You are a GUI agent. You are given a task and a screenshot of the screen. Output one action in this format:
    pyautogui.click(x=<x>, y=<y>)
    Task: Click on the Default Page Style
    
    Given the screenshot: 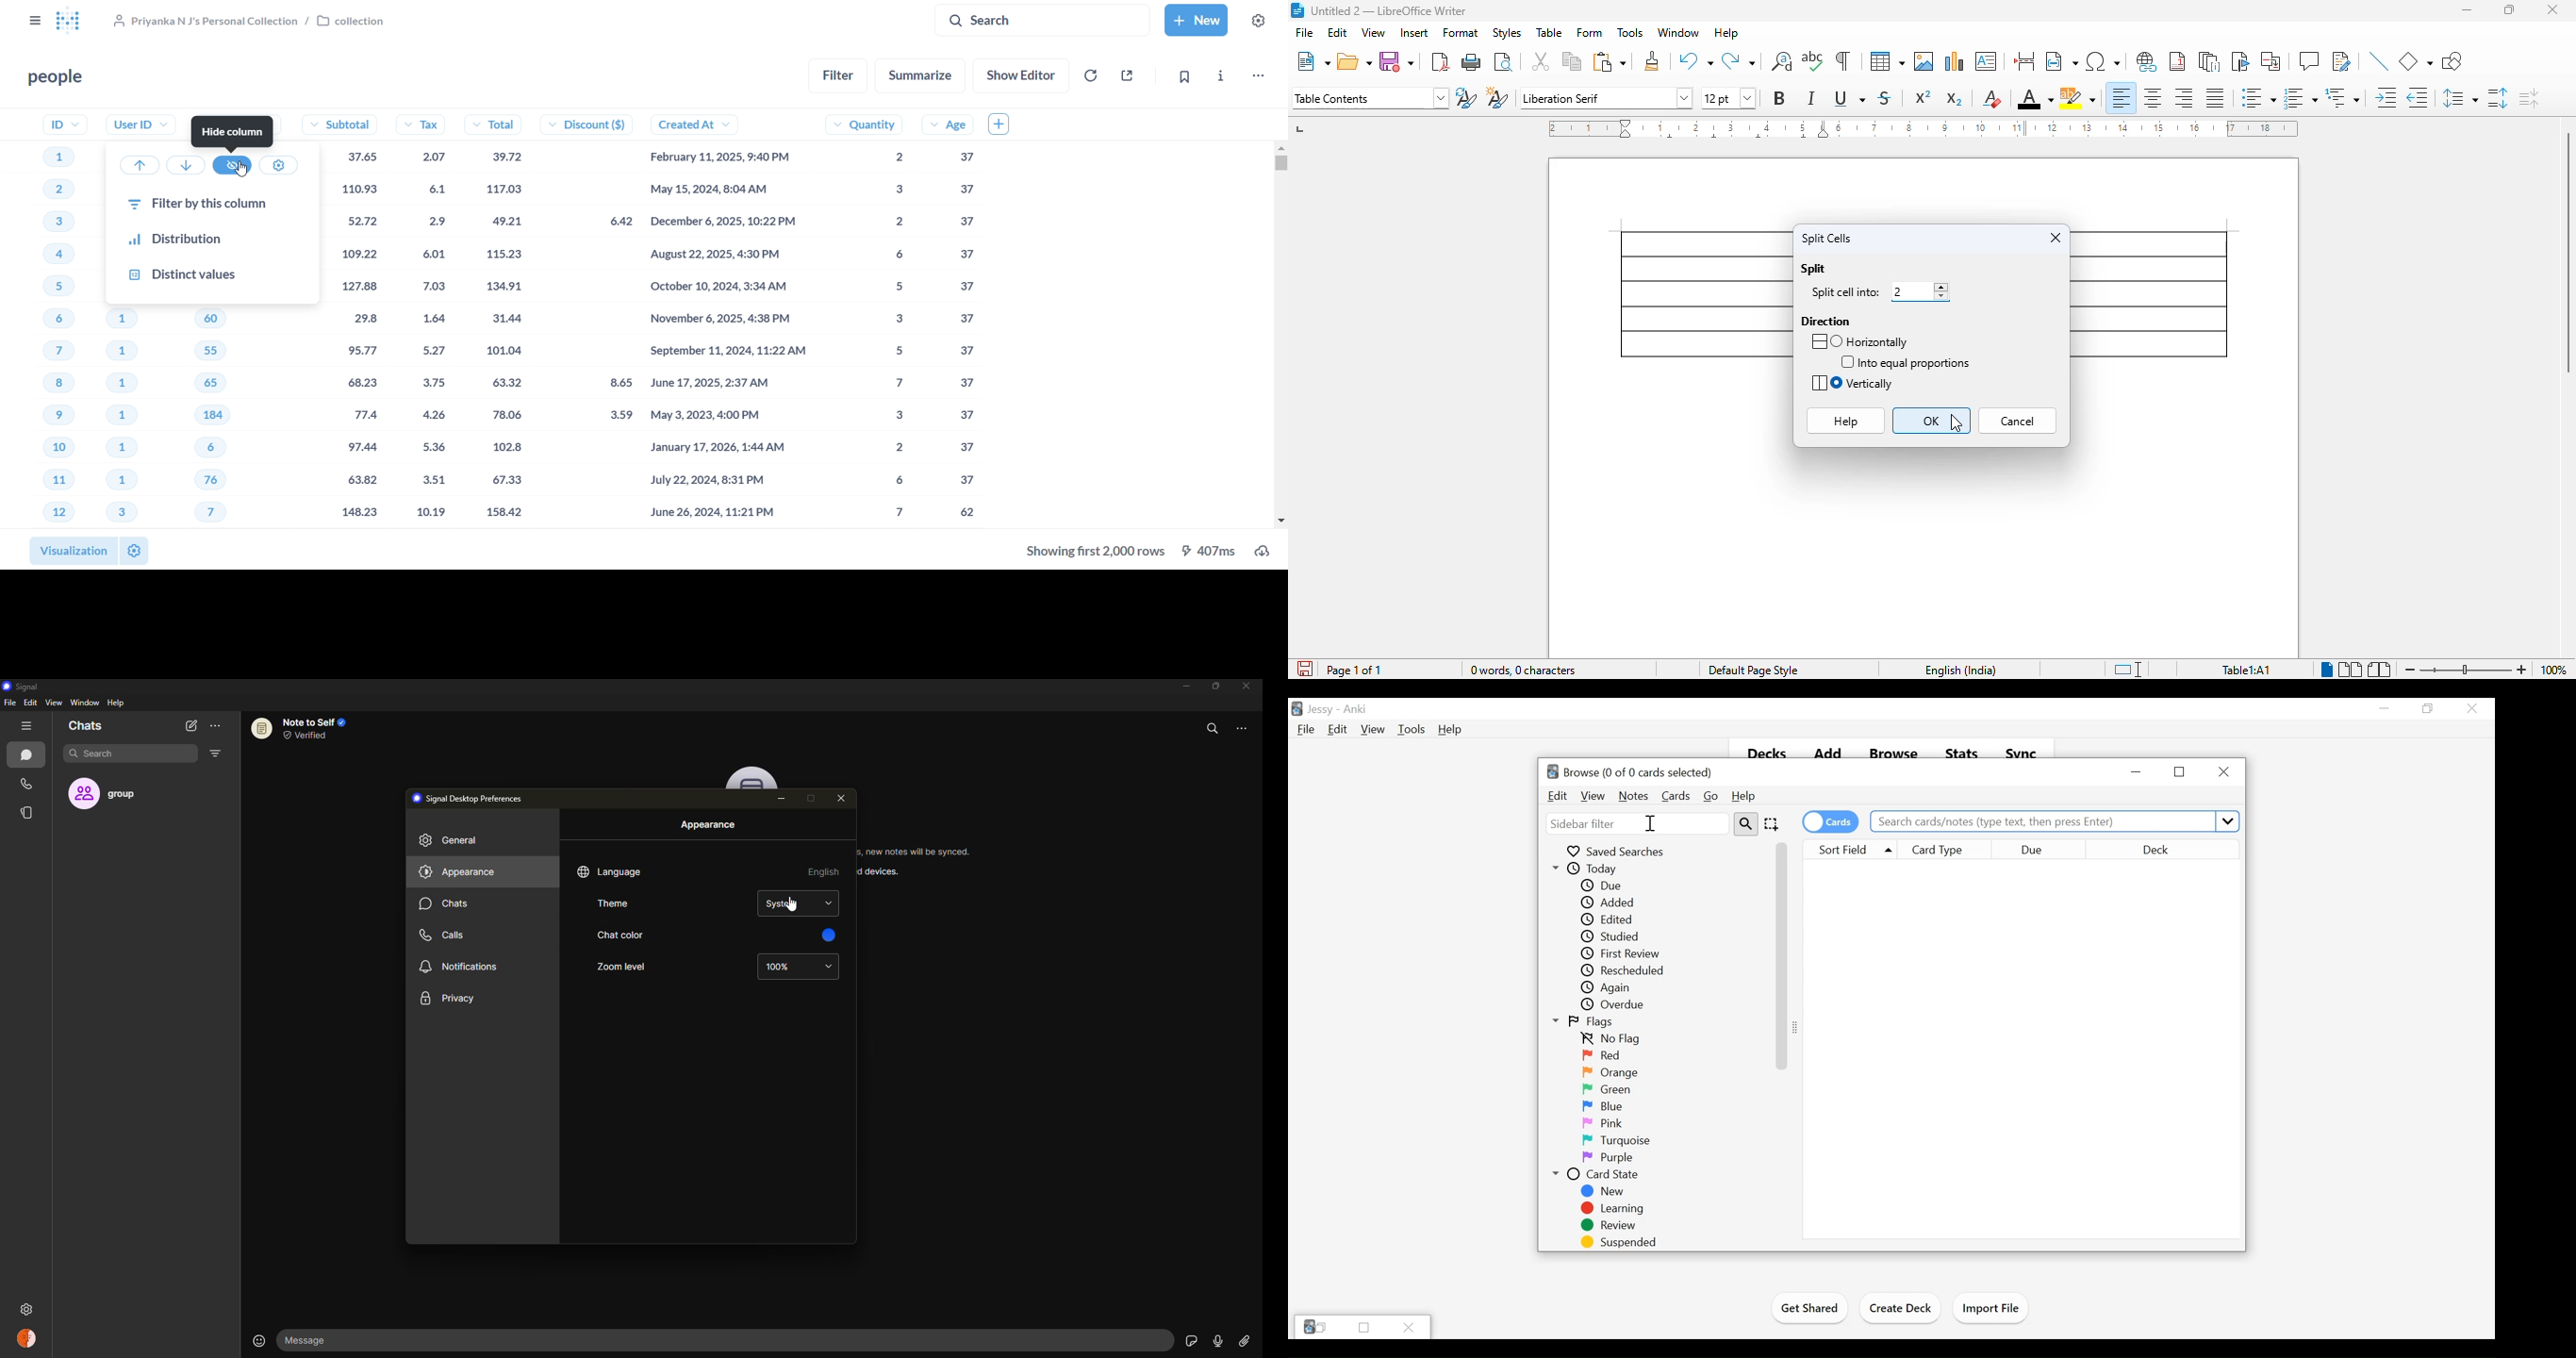 What is the action you would take?
    pyautogui.click(x=1753, y=670)
    